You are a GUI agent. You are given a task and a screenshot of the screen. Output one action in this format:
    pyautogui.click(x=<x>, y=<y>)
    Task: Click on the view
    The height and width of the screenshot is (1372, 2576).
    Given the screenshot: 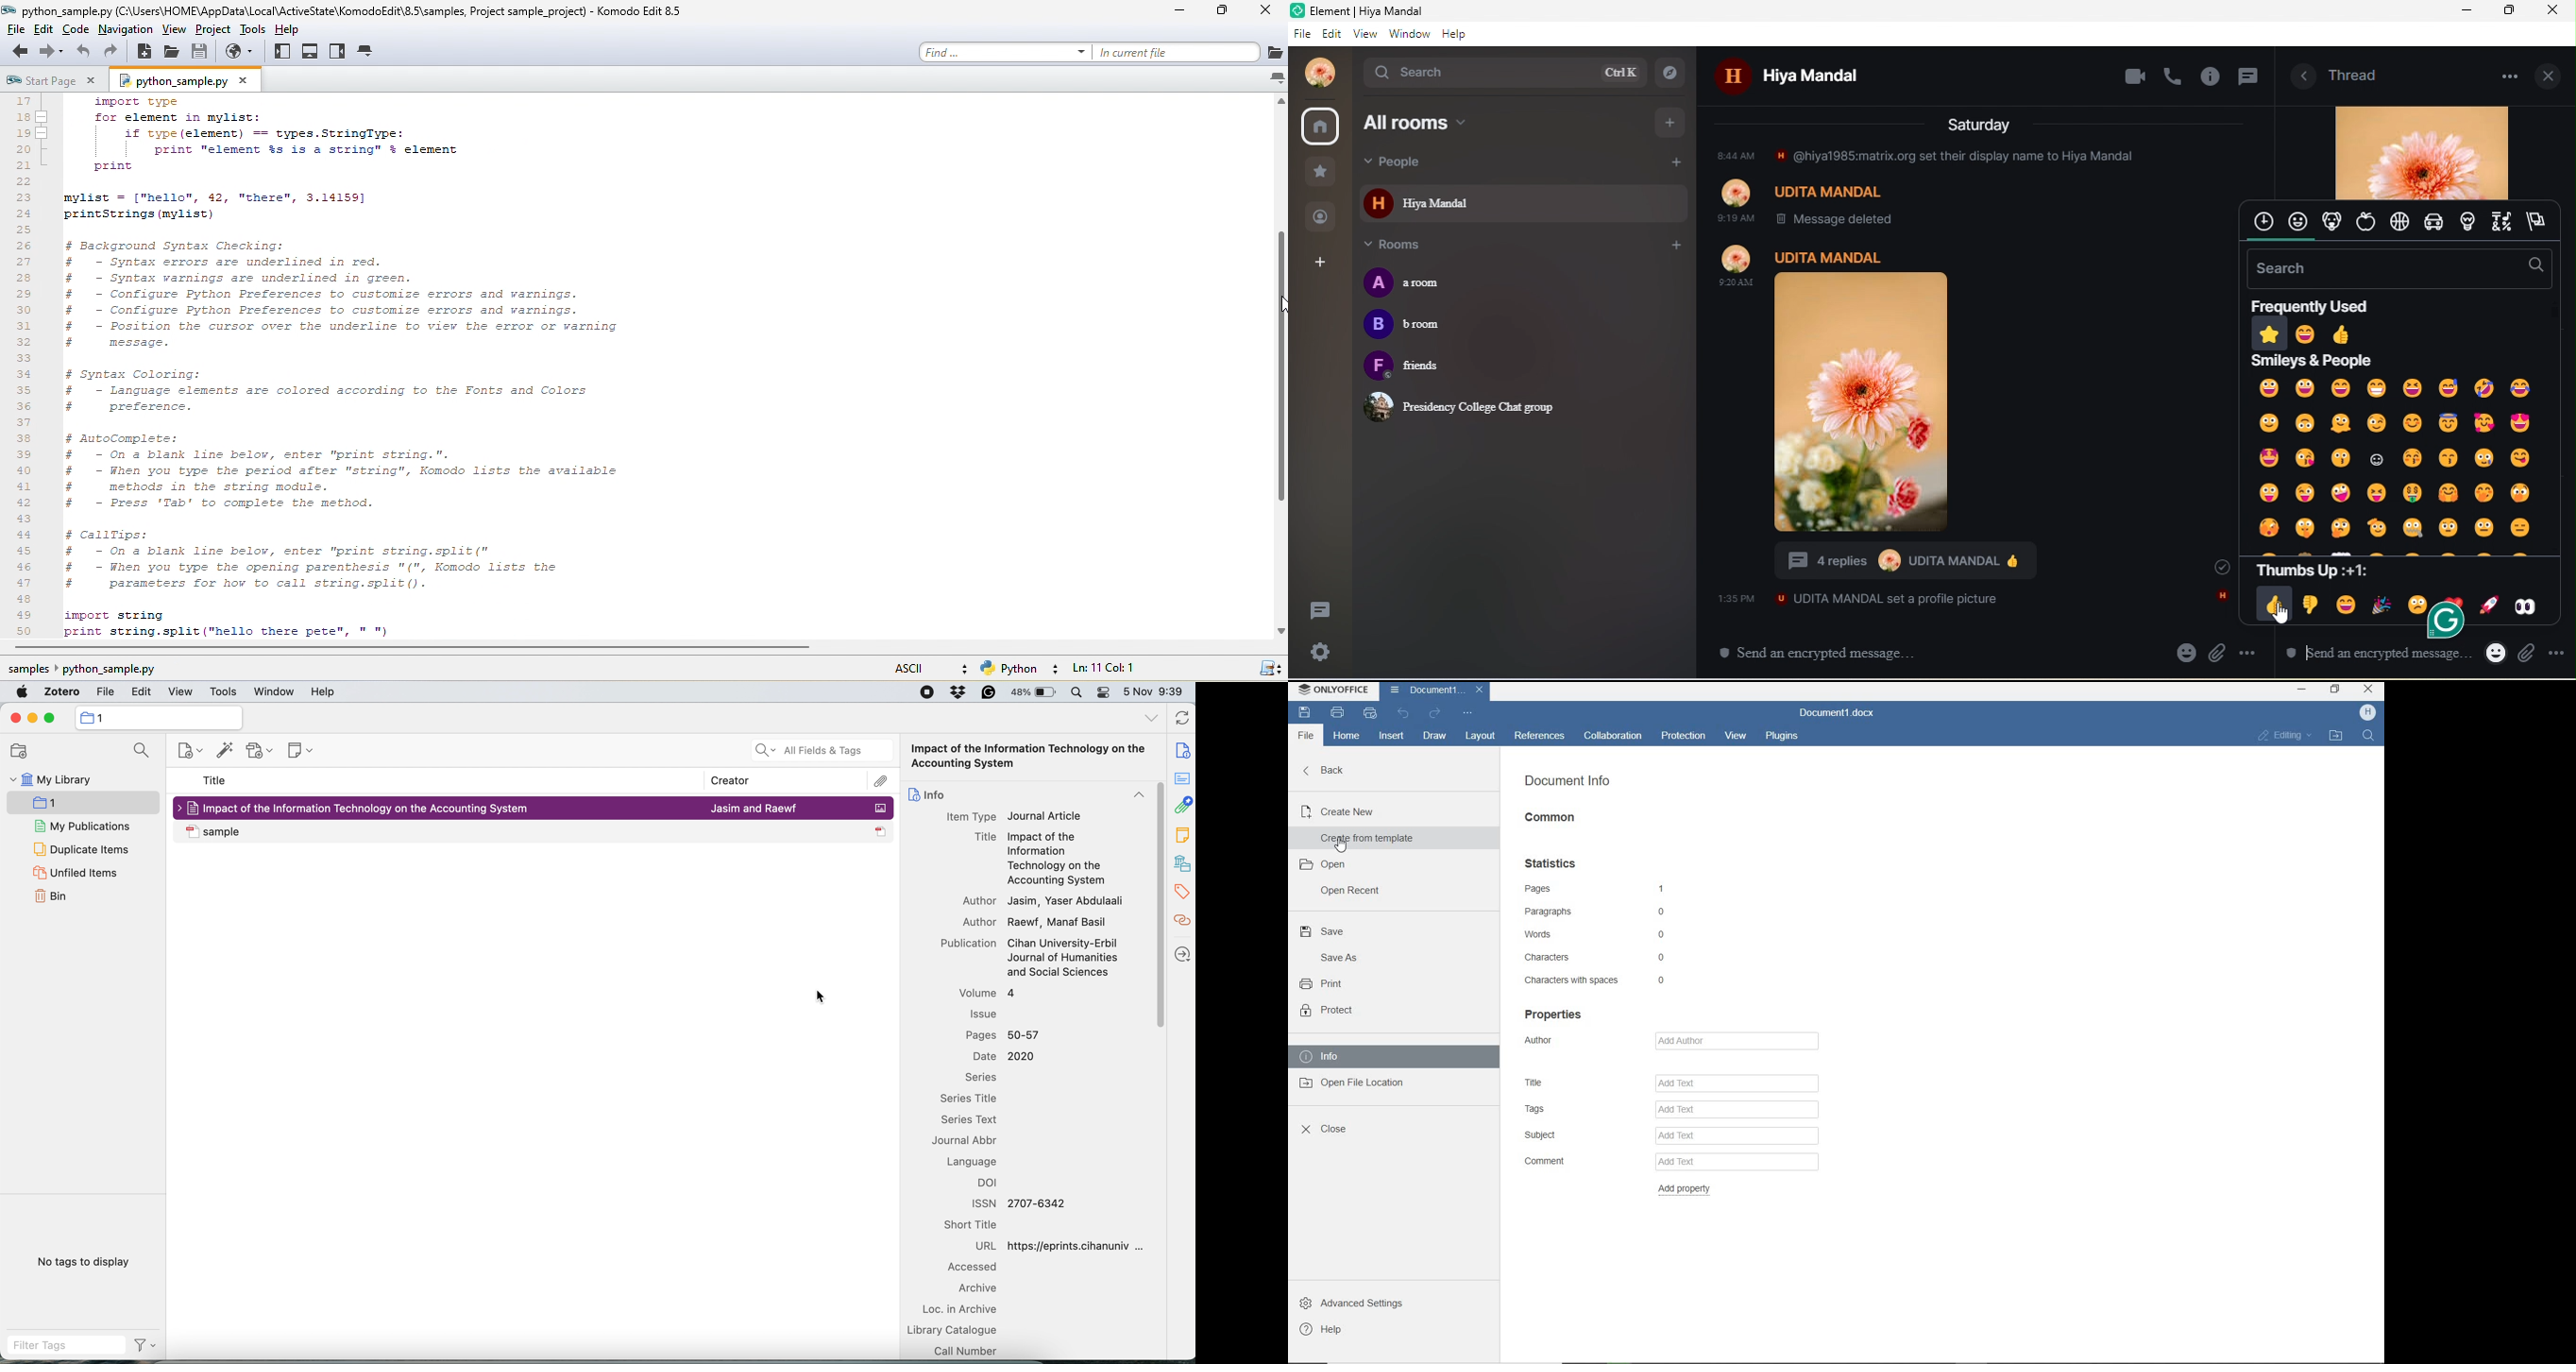 What is the action you would take?
    pyautogui.click(x=1739, y=734)
    